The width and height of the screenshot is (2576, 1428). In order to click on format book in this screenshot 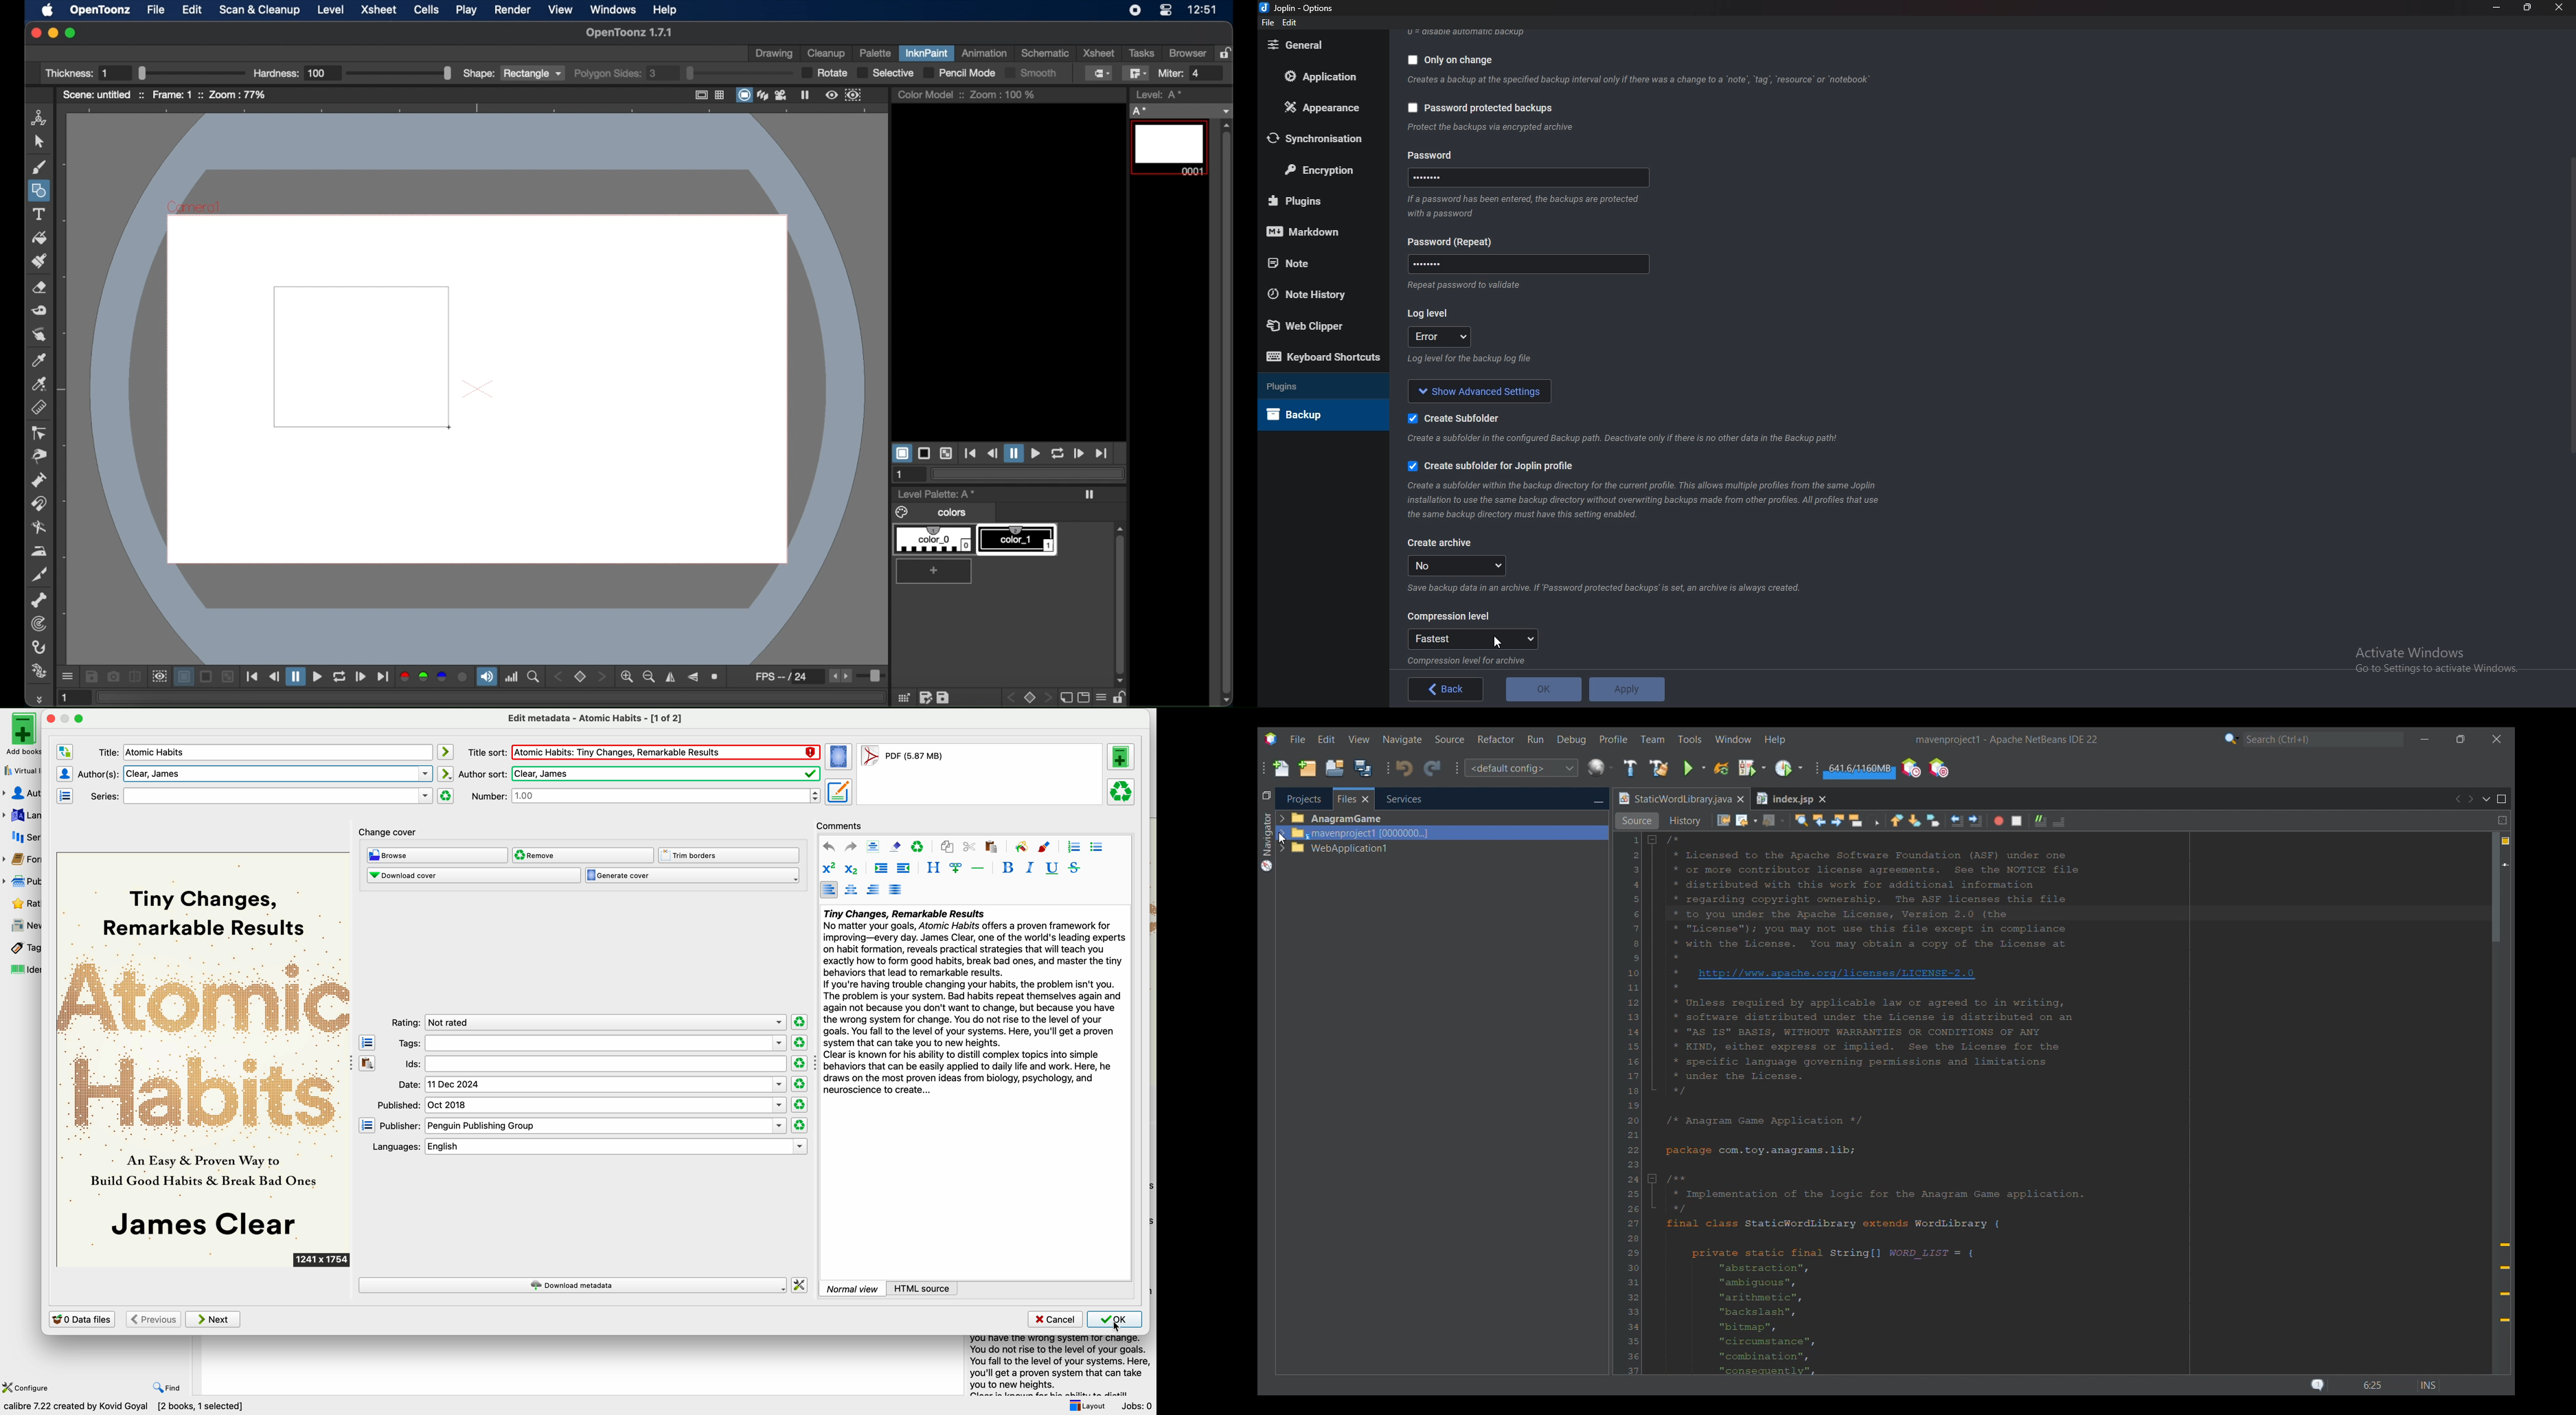, I will do `click(902, 758)`.